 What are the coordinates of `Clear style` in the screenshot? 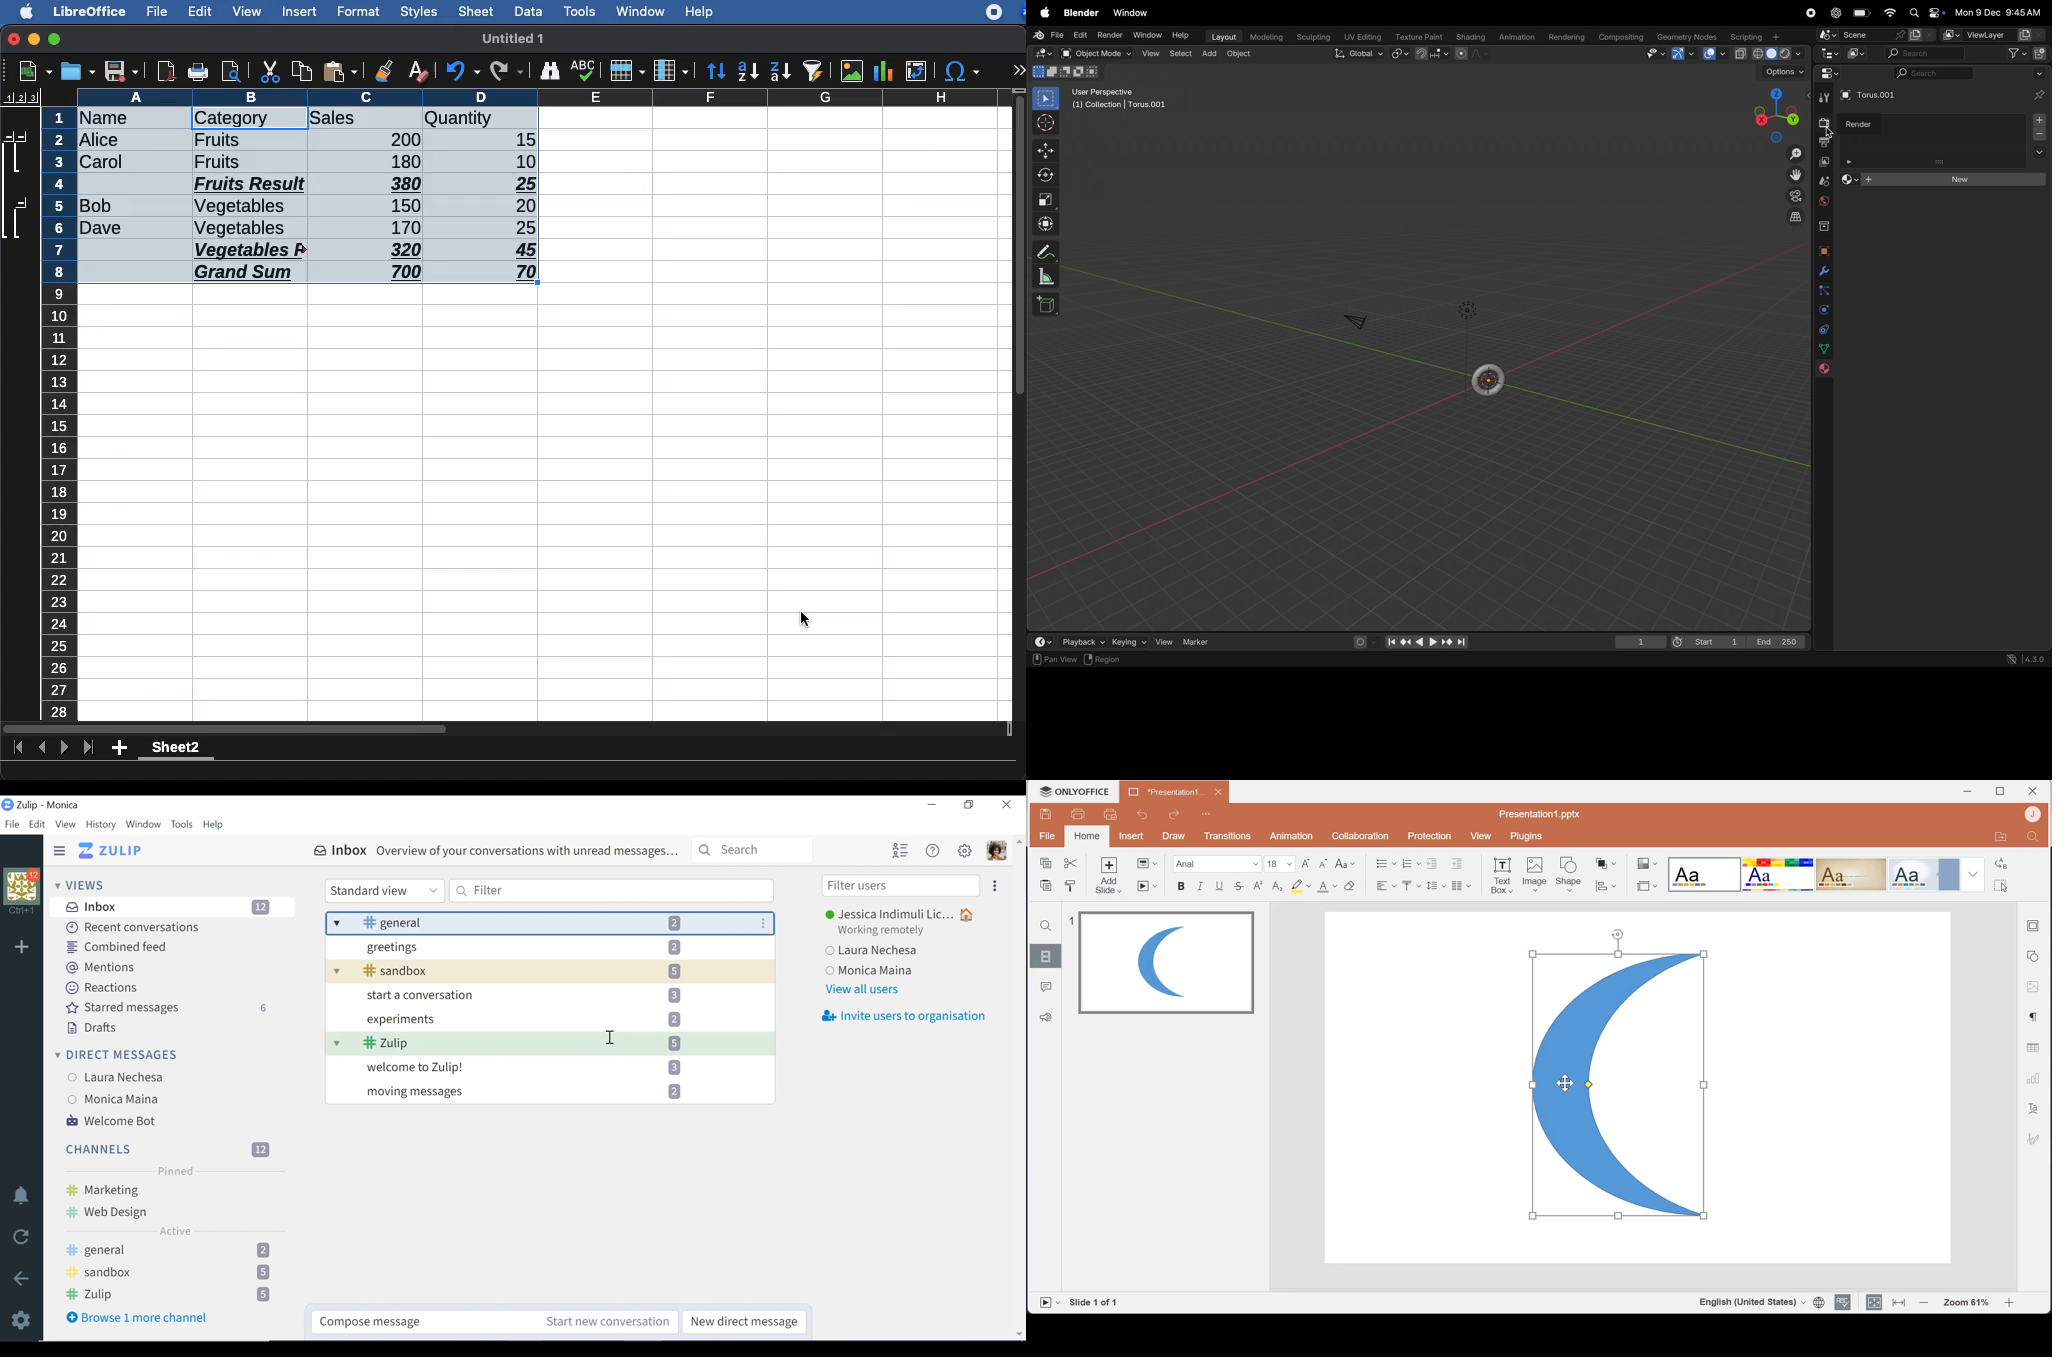 It's located at (1353, 885).